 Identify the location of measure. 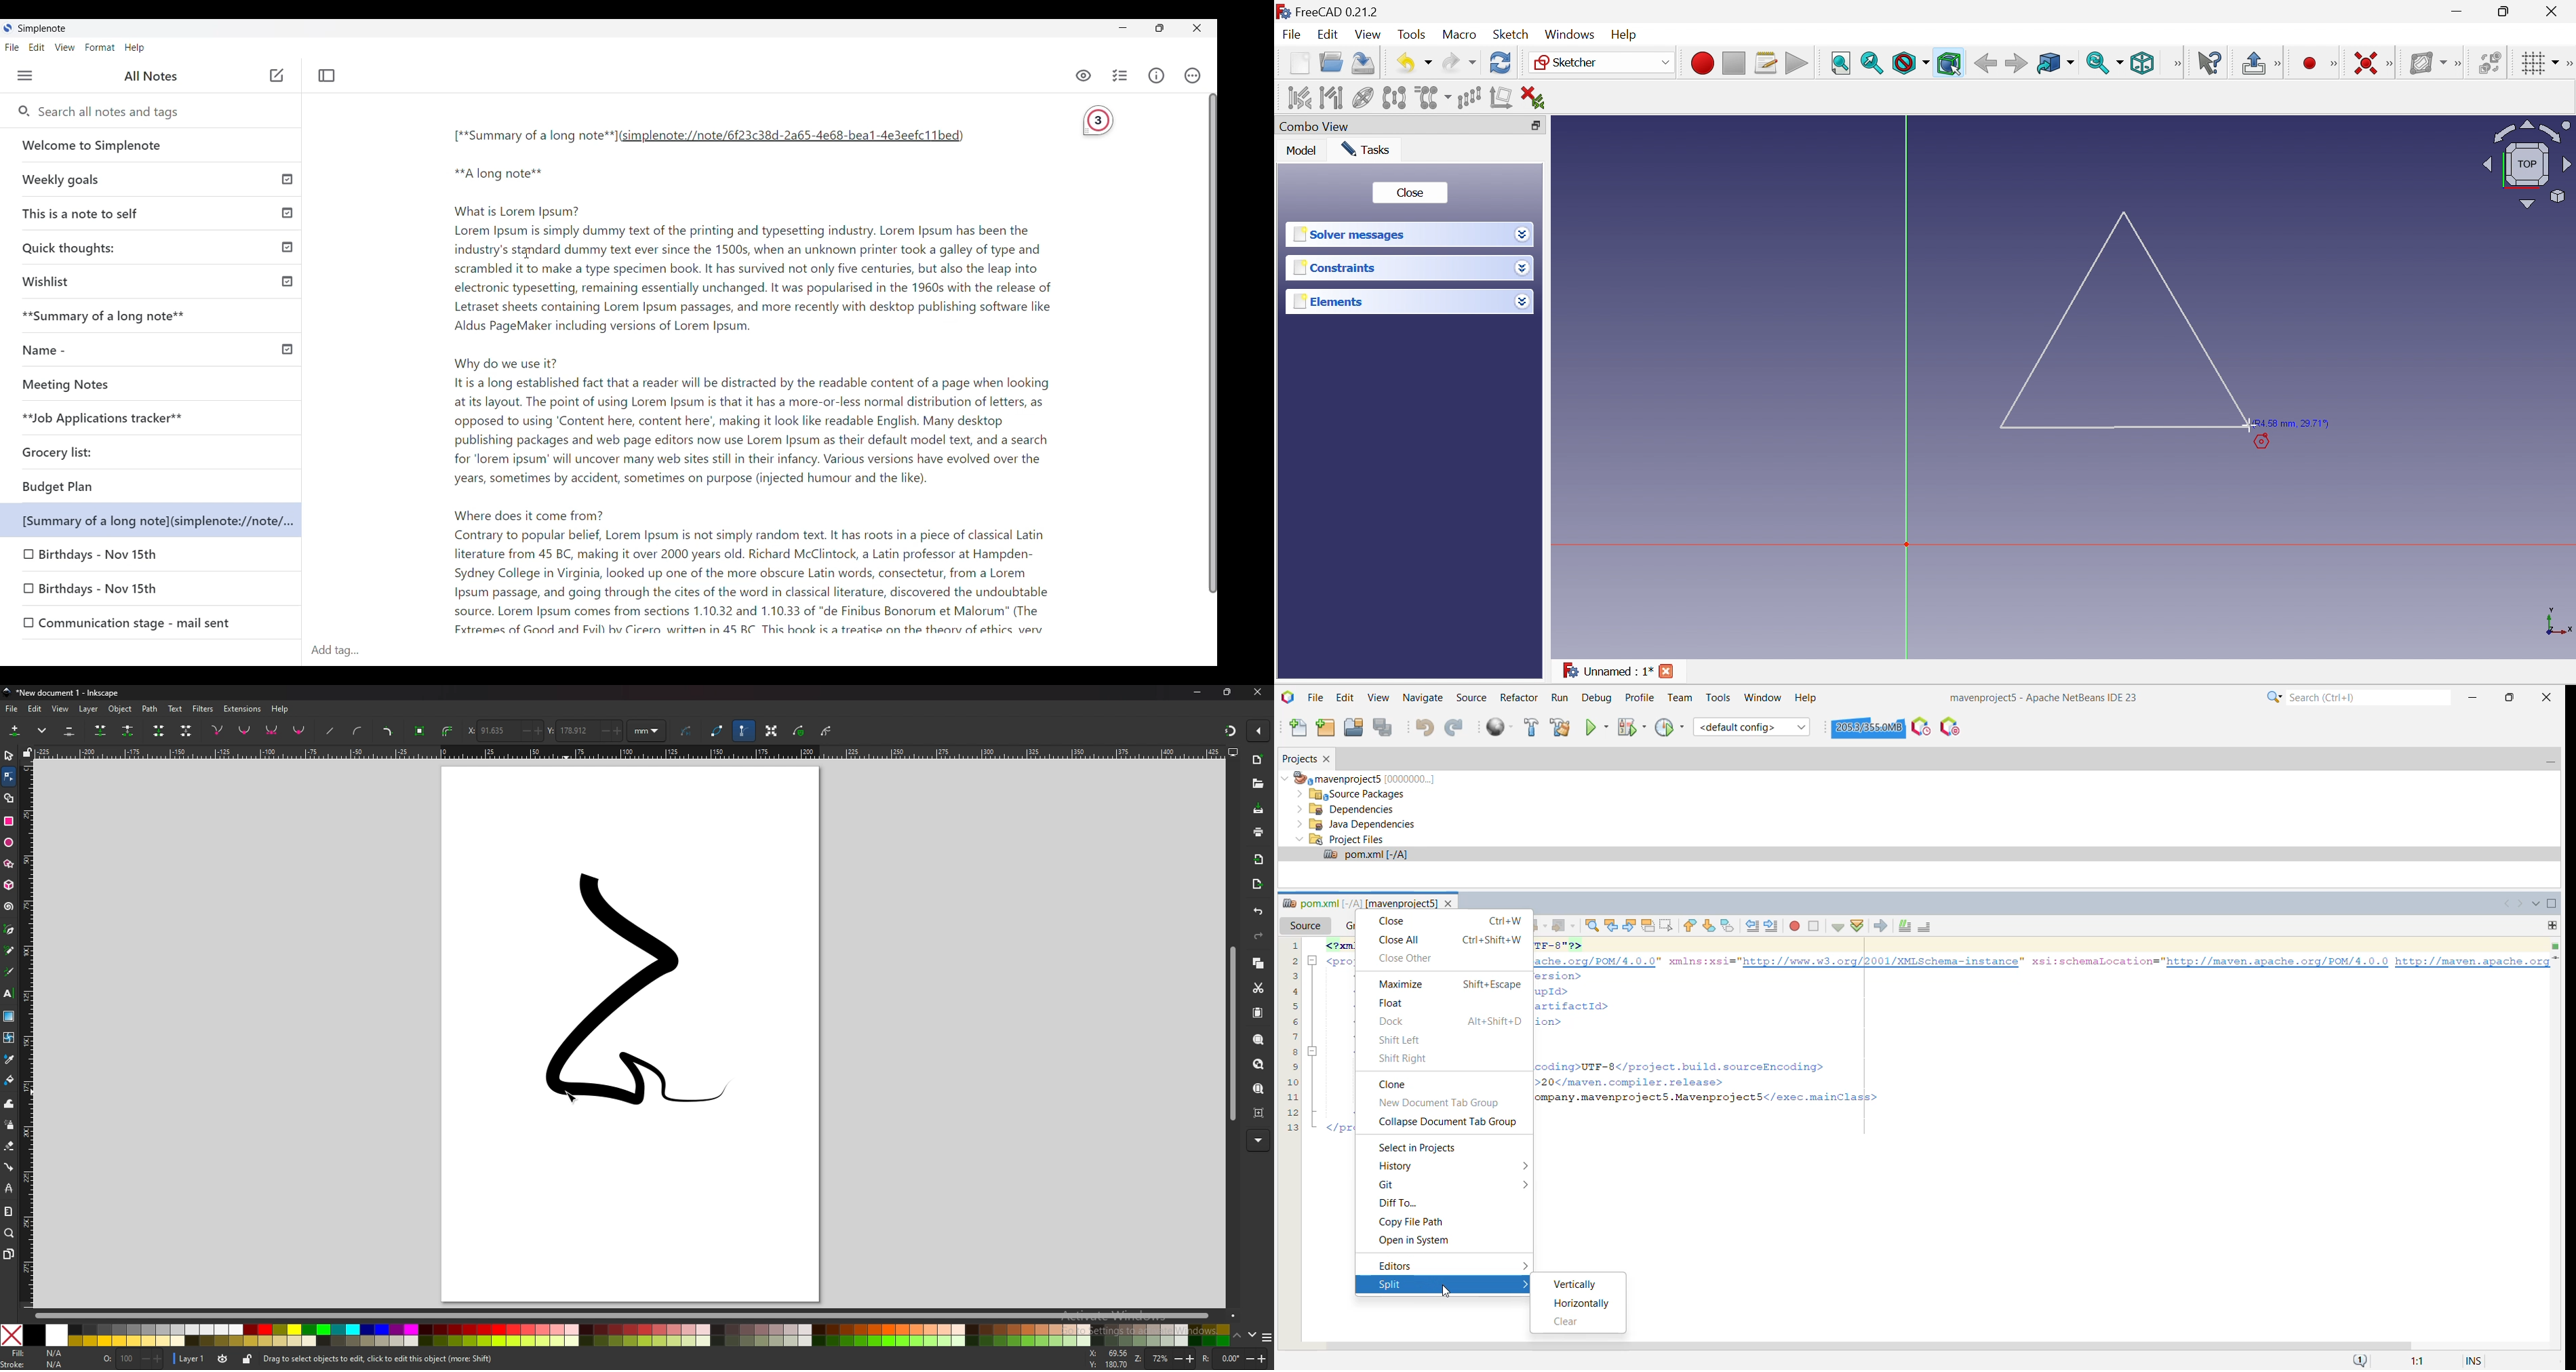
(8, 1212).